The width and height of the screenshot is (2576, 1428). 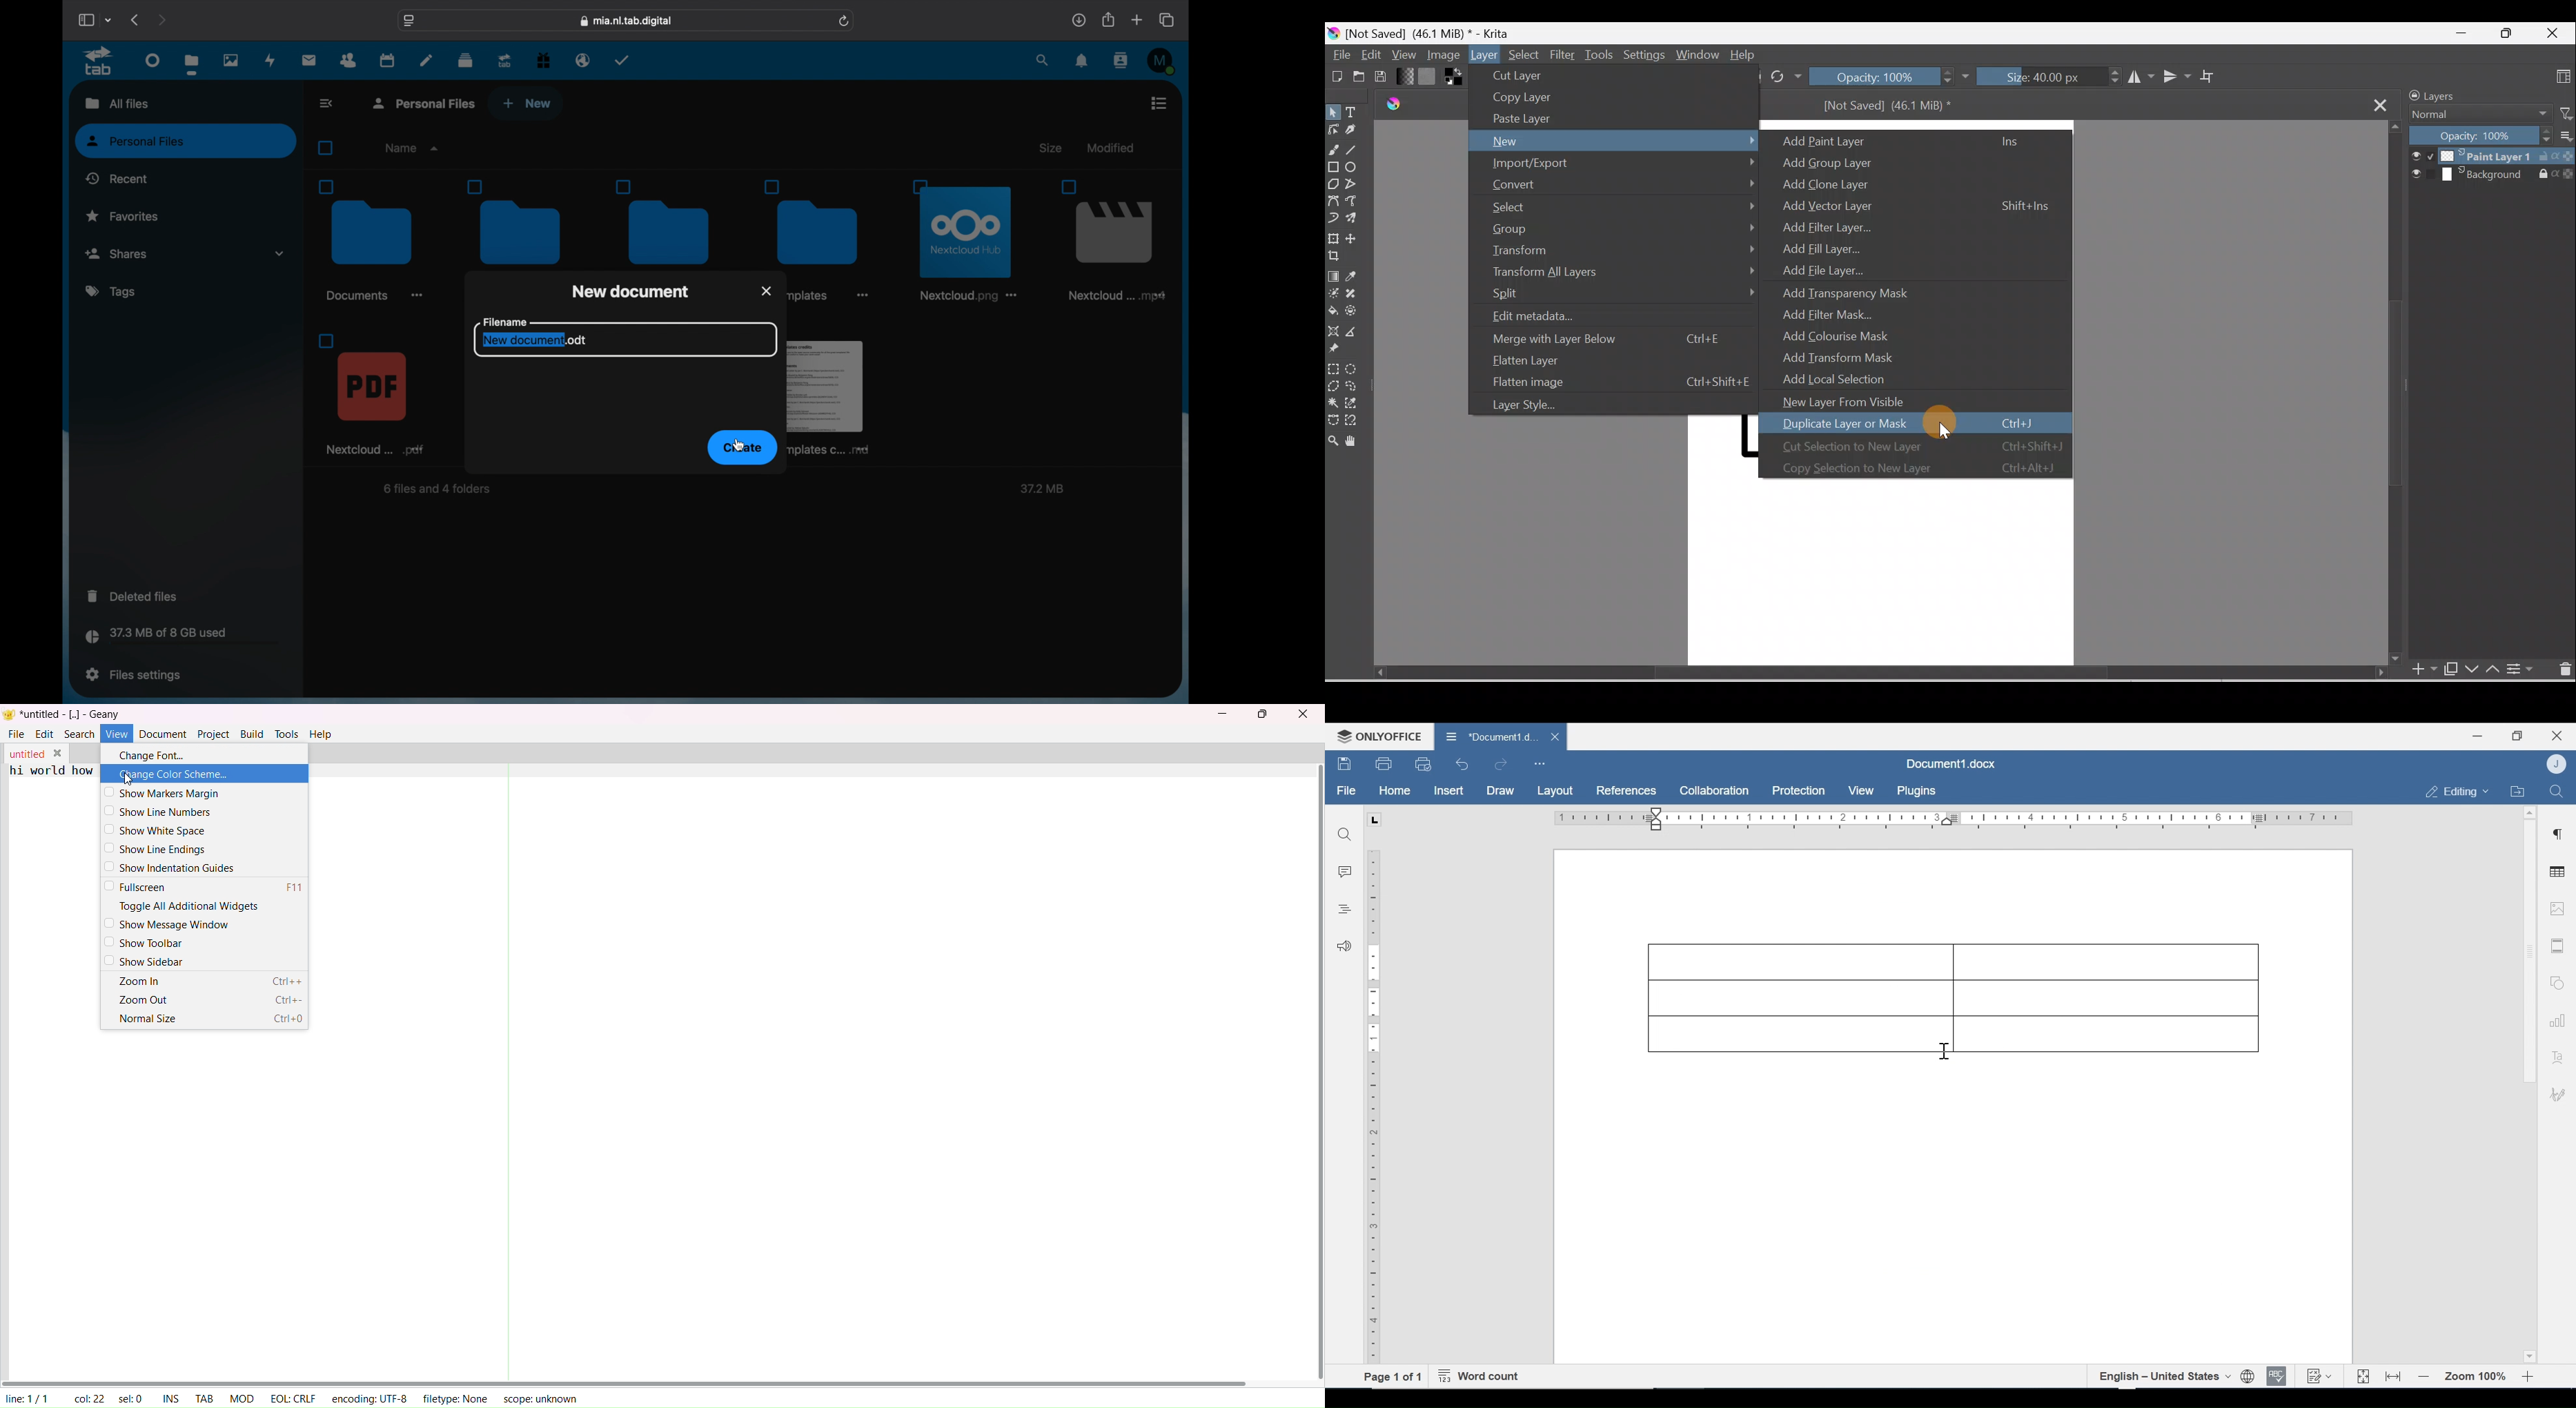 What do you see at coordinates (2517, 790) in the screenshot?
I see `Open Filelocation` at bounding box center [2517, 790].